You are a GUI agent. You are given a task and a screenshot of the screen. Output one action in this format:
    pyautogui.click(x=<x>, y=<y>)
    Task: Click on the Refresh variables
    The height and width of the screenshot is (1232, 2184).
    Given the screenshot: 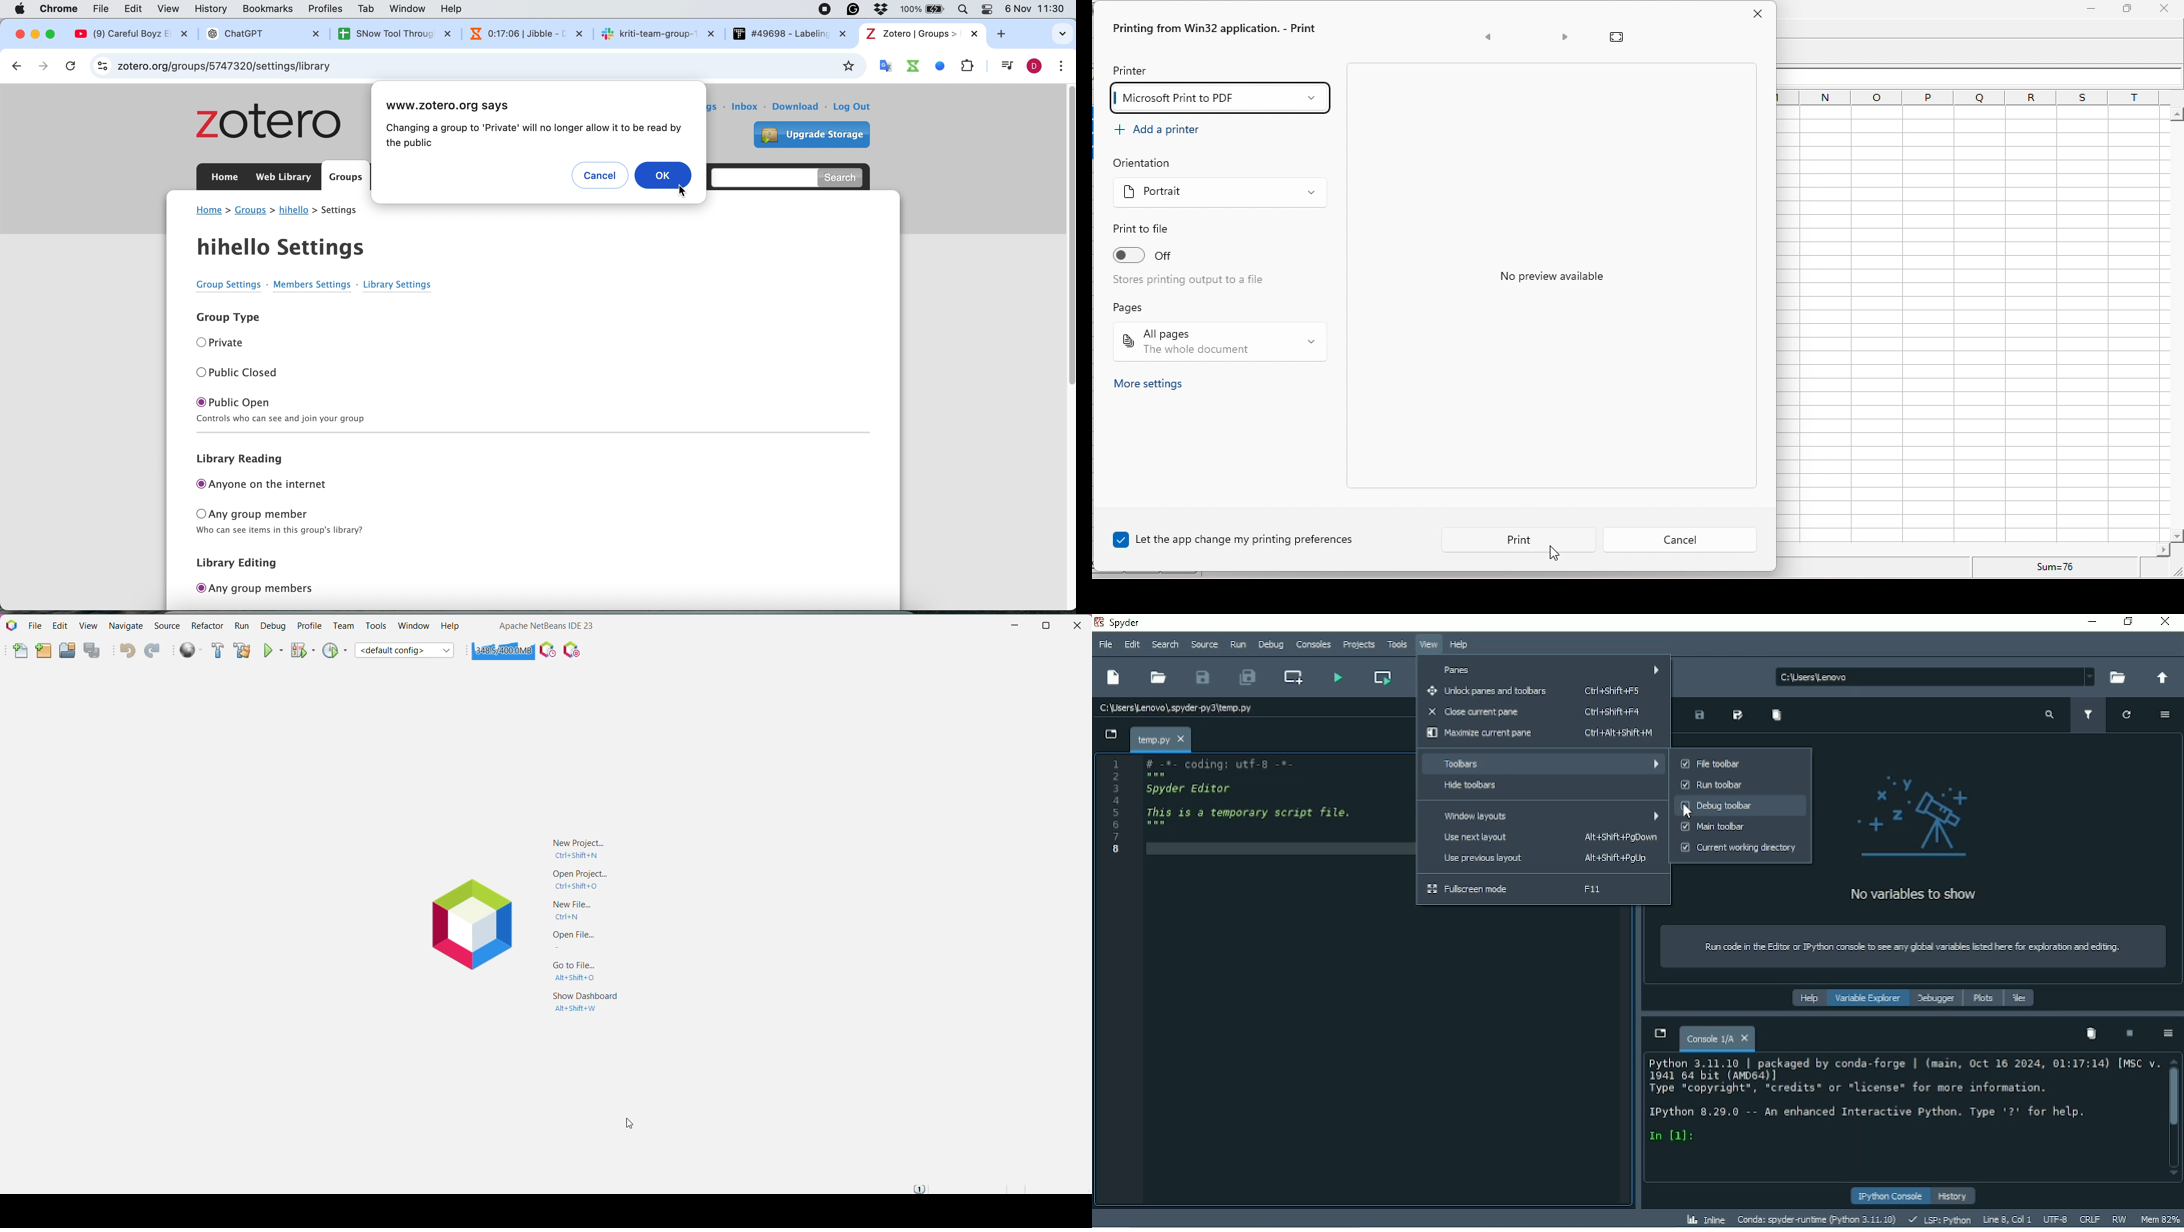 What is the action you would take?
    pyautogui.click(x=2127, y=715)
    